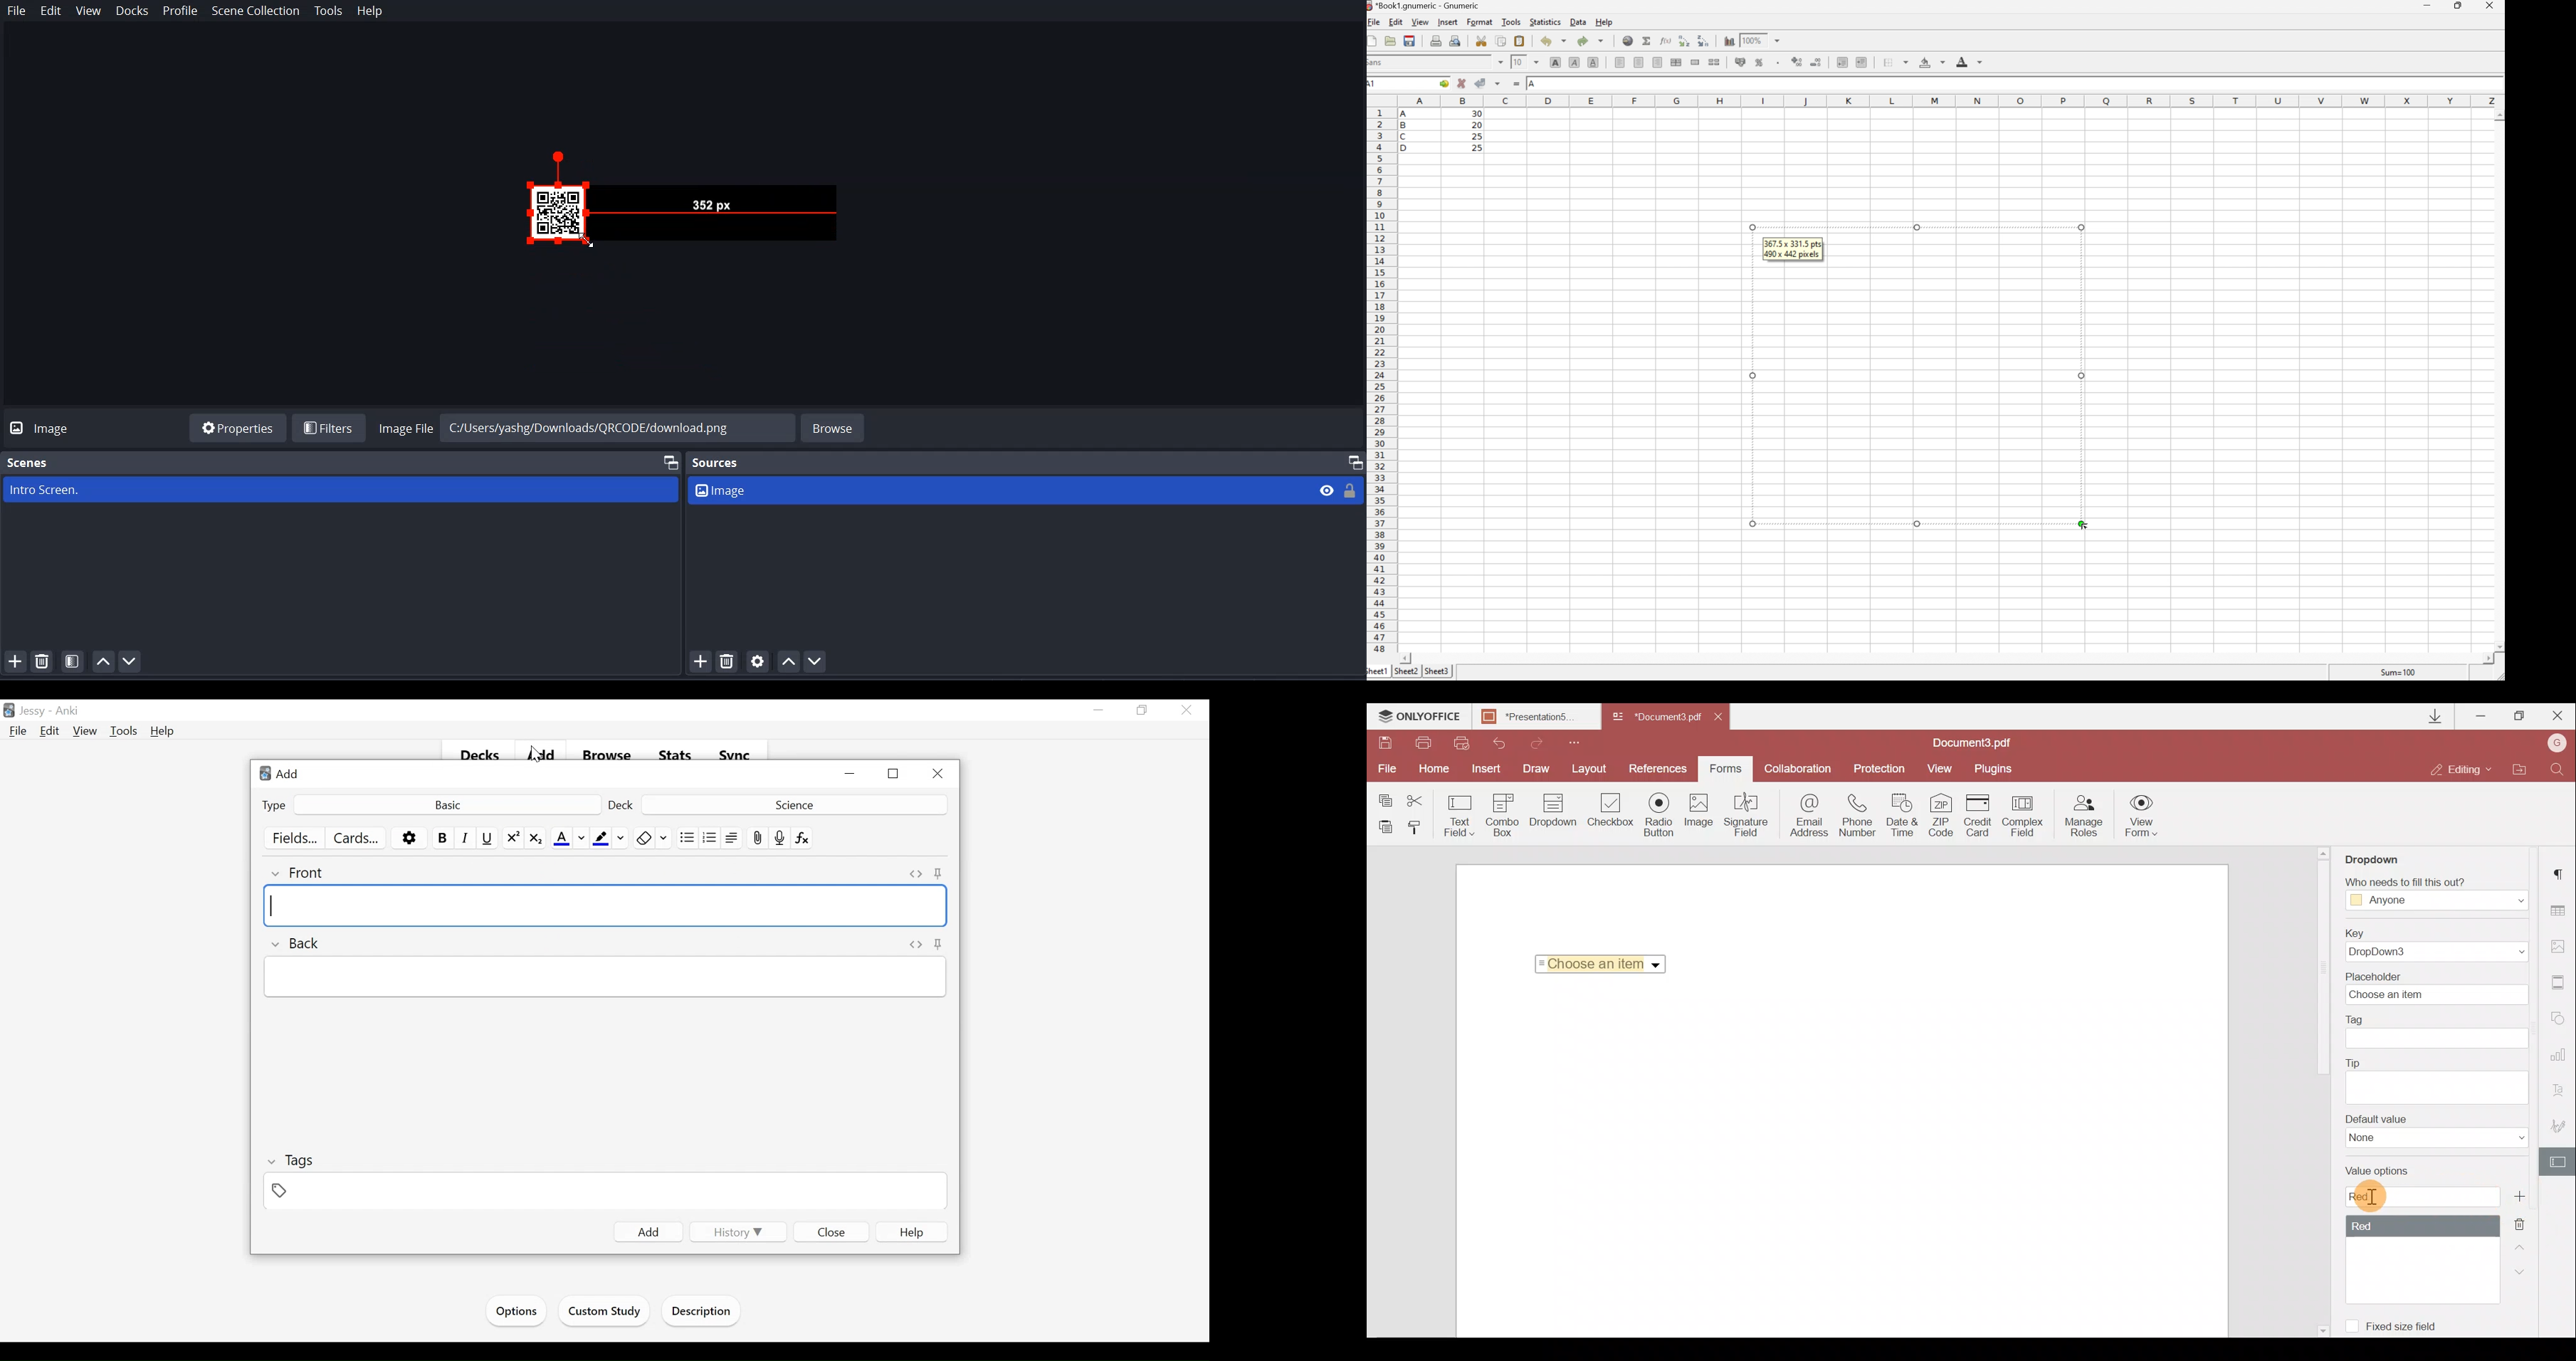  Describe the element at coordinates (1817, 63) in the screenshot. I see `Decrease number of decimals displayed` at that location.